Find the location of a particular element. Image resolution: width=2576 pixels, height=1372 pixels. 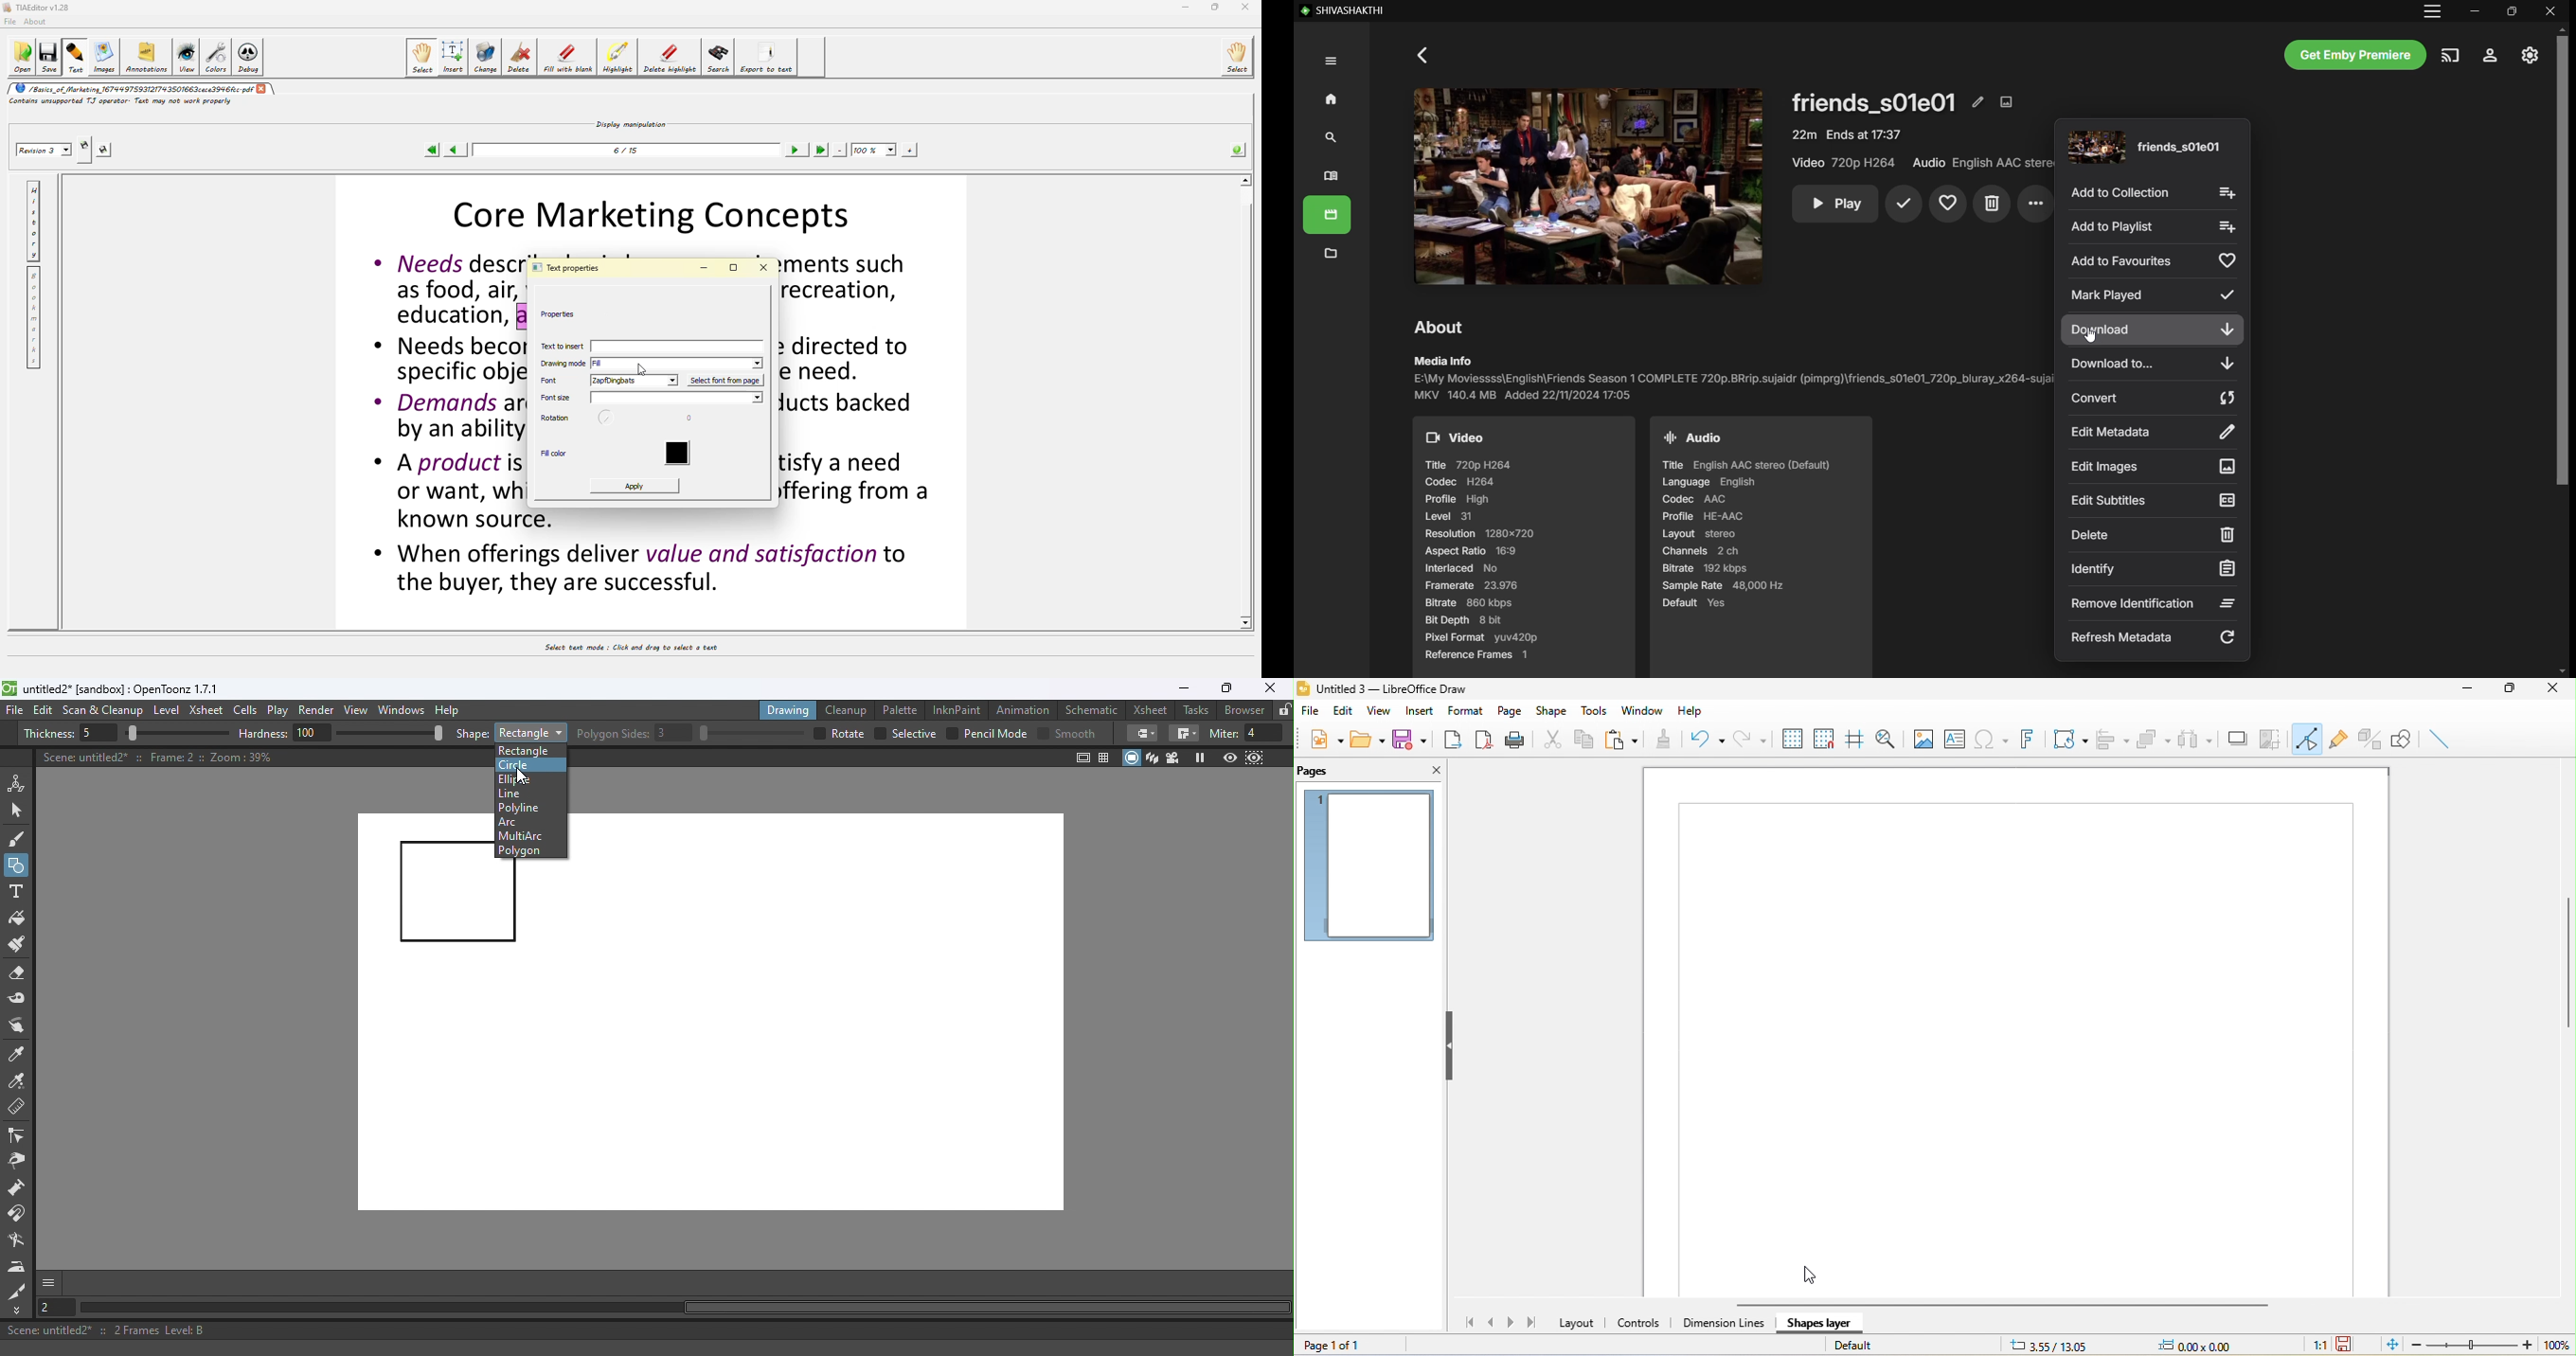

Manage Emby Server is located at coordinates (2530, 55).